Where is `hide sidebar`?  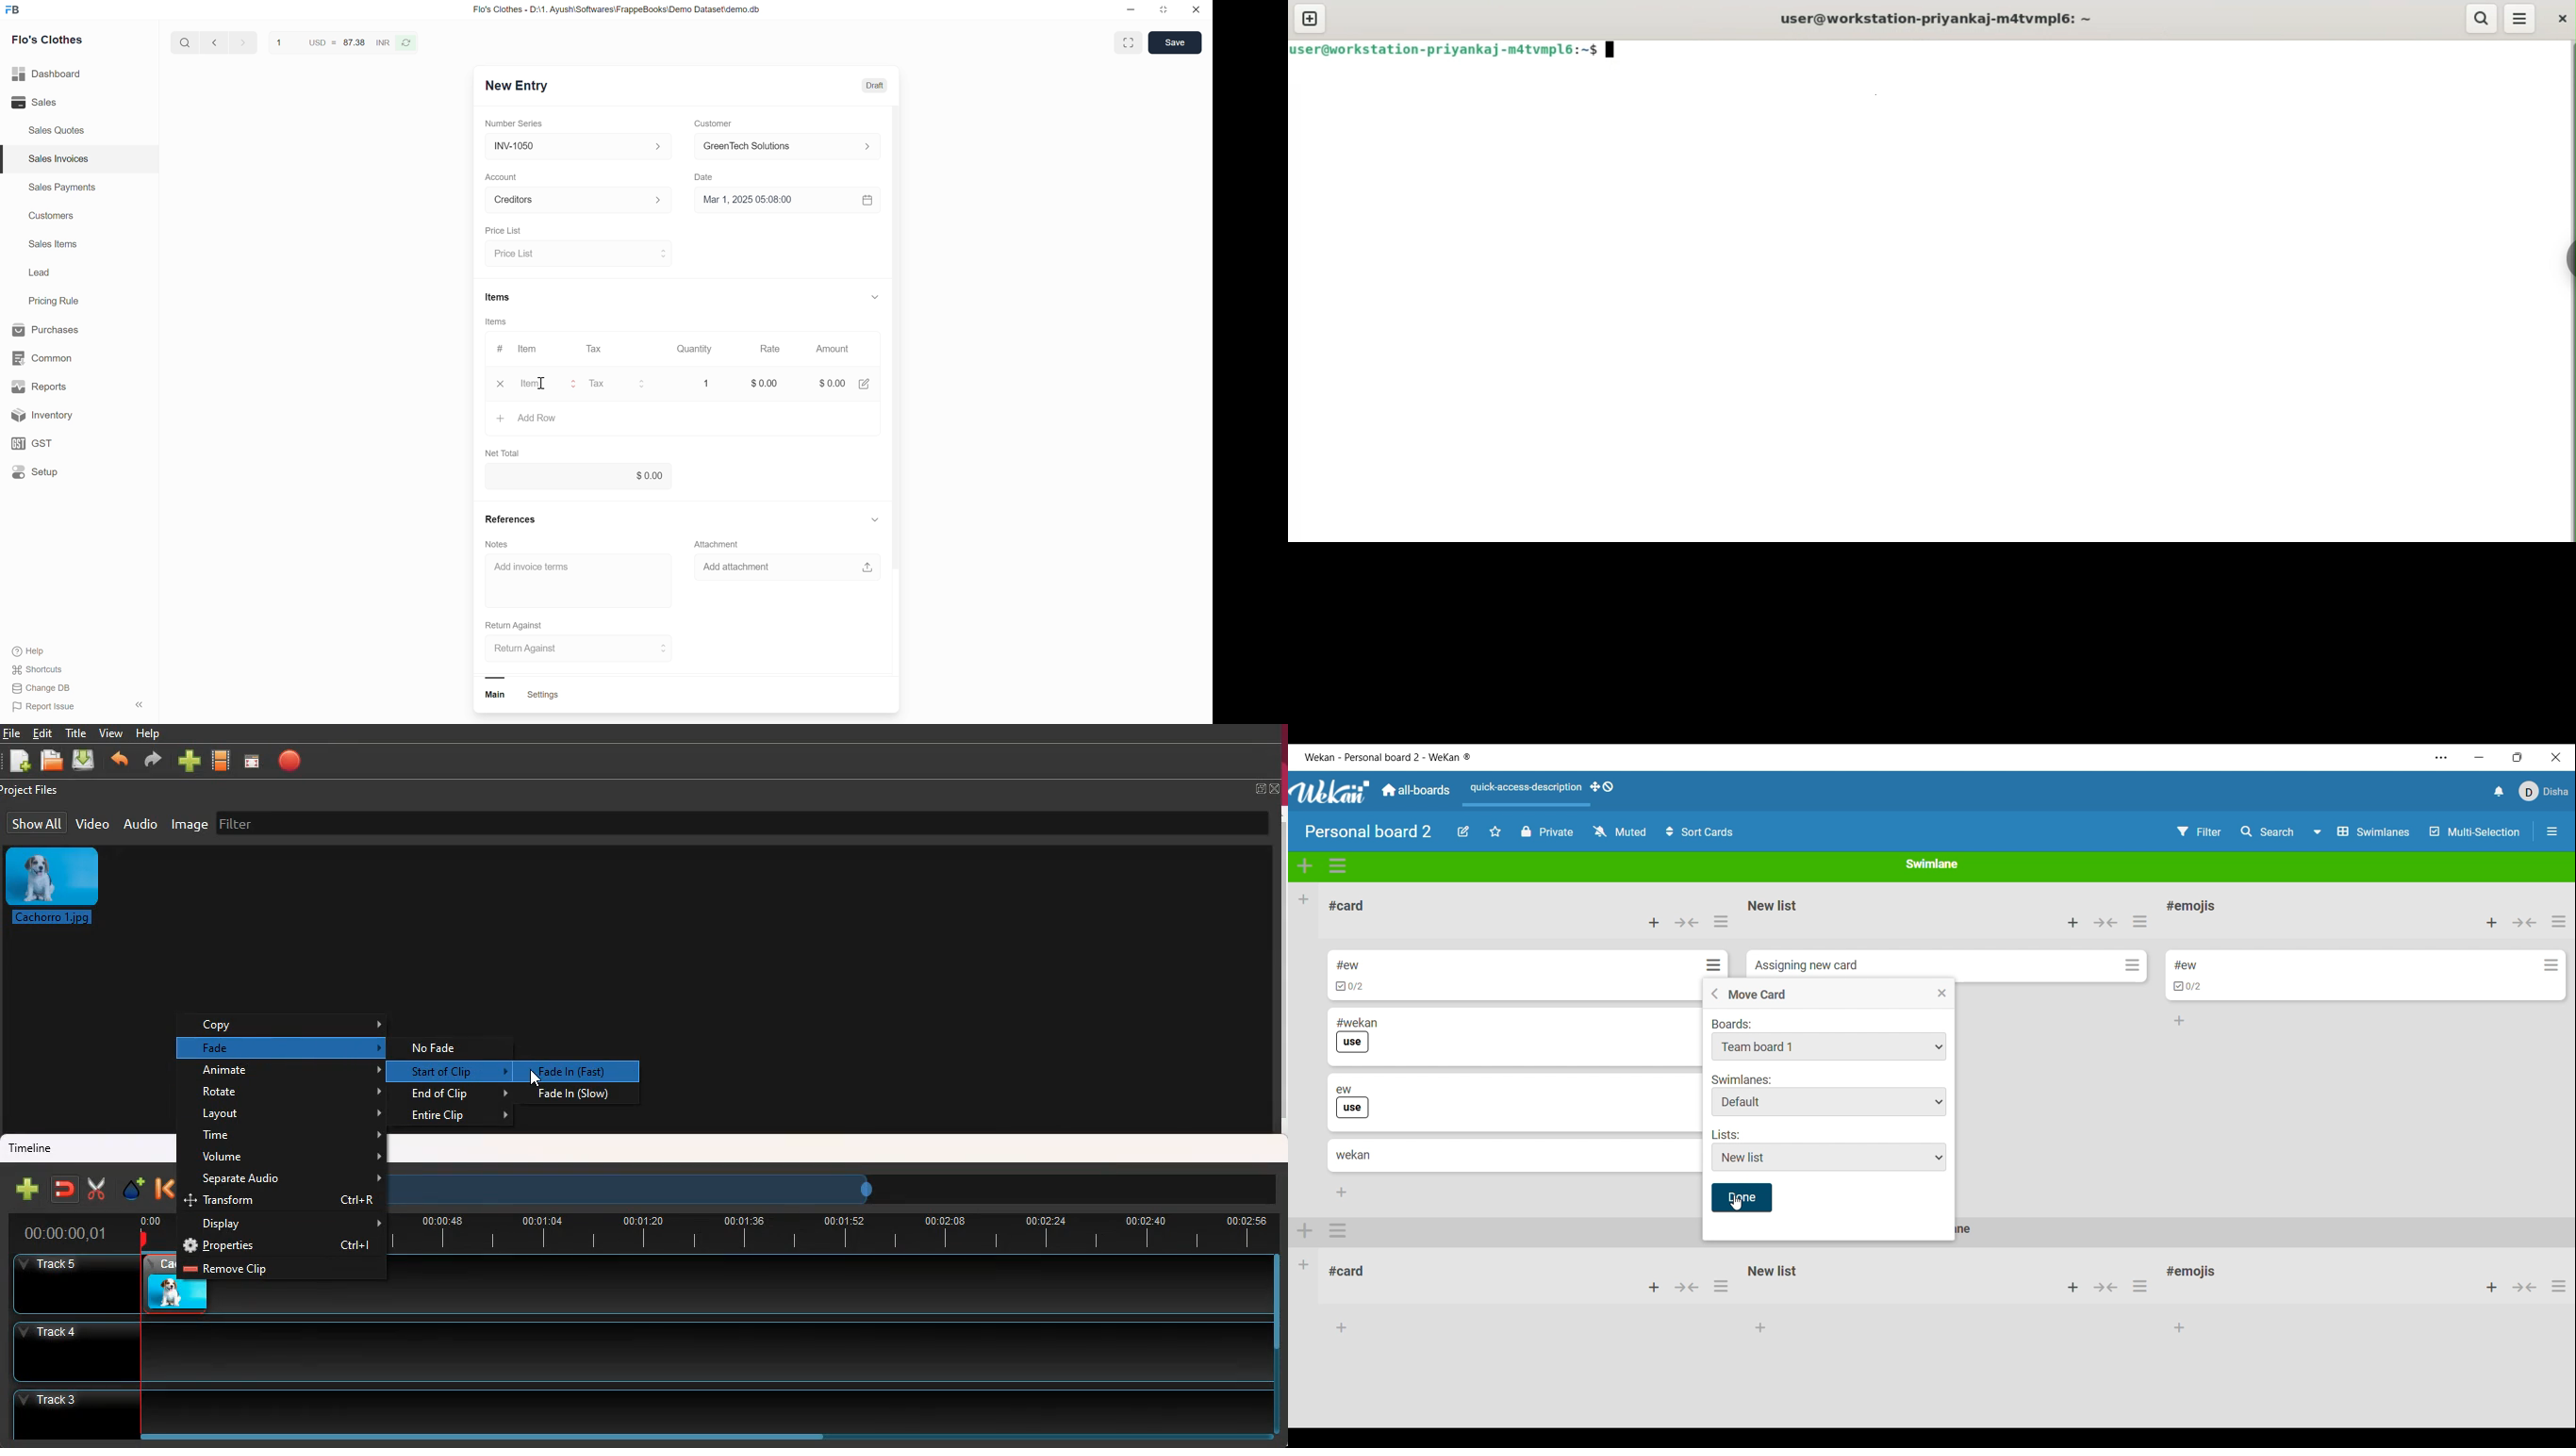 hide sidebar is located at coordinates (141, 705).